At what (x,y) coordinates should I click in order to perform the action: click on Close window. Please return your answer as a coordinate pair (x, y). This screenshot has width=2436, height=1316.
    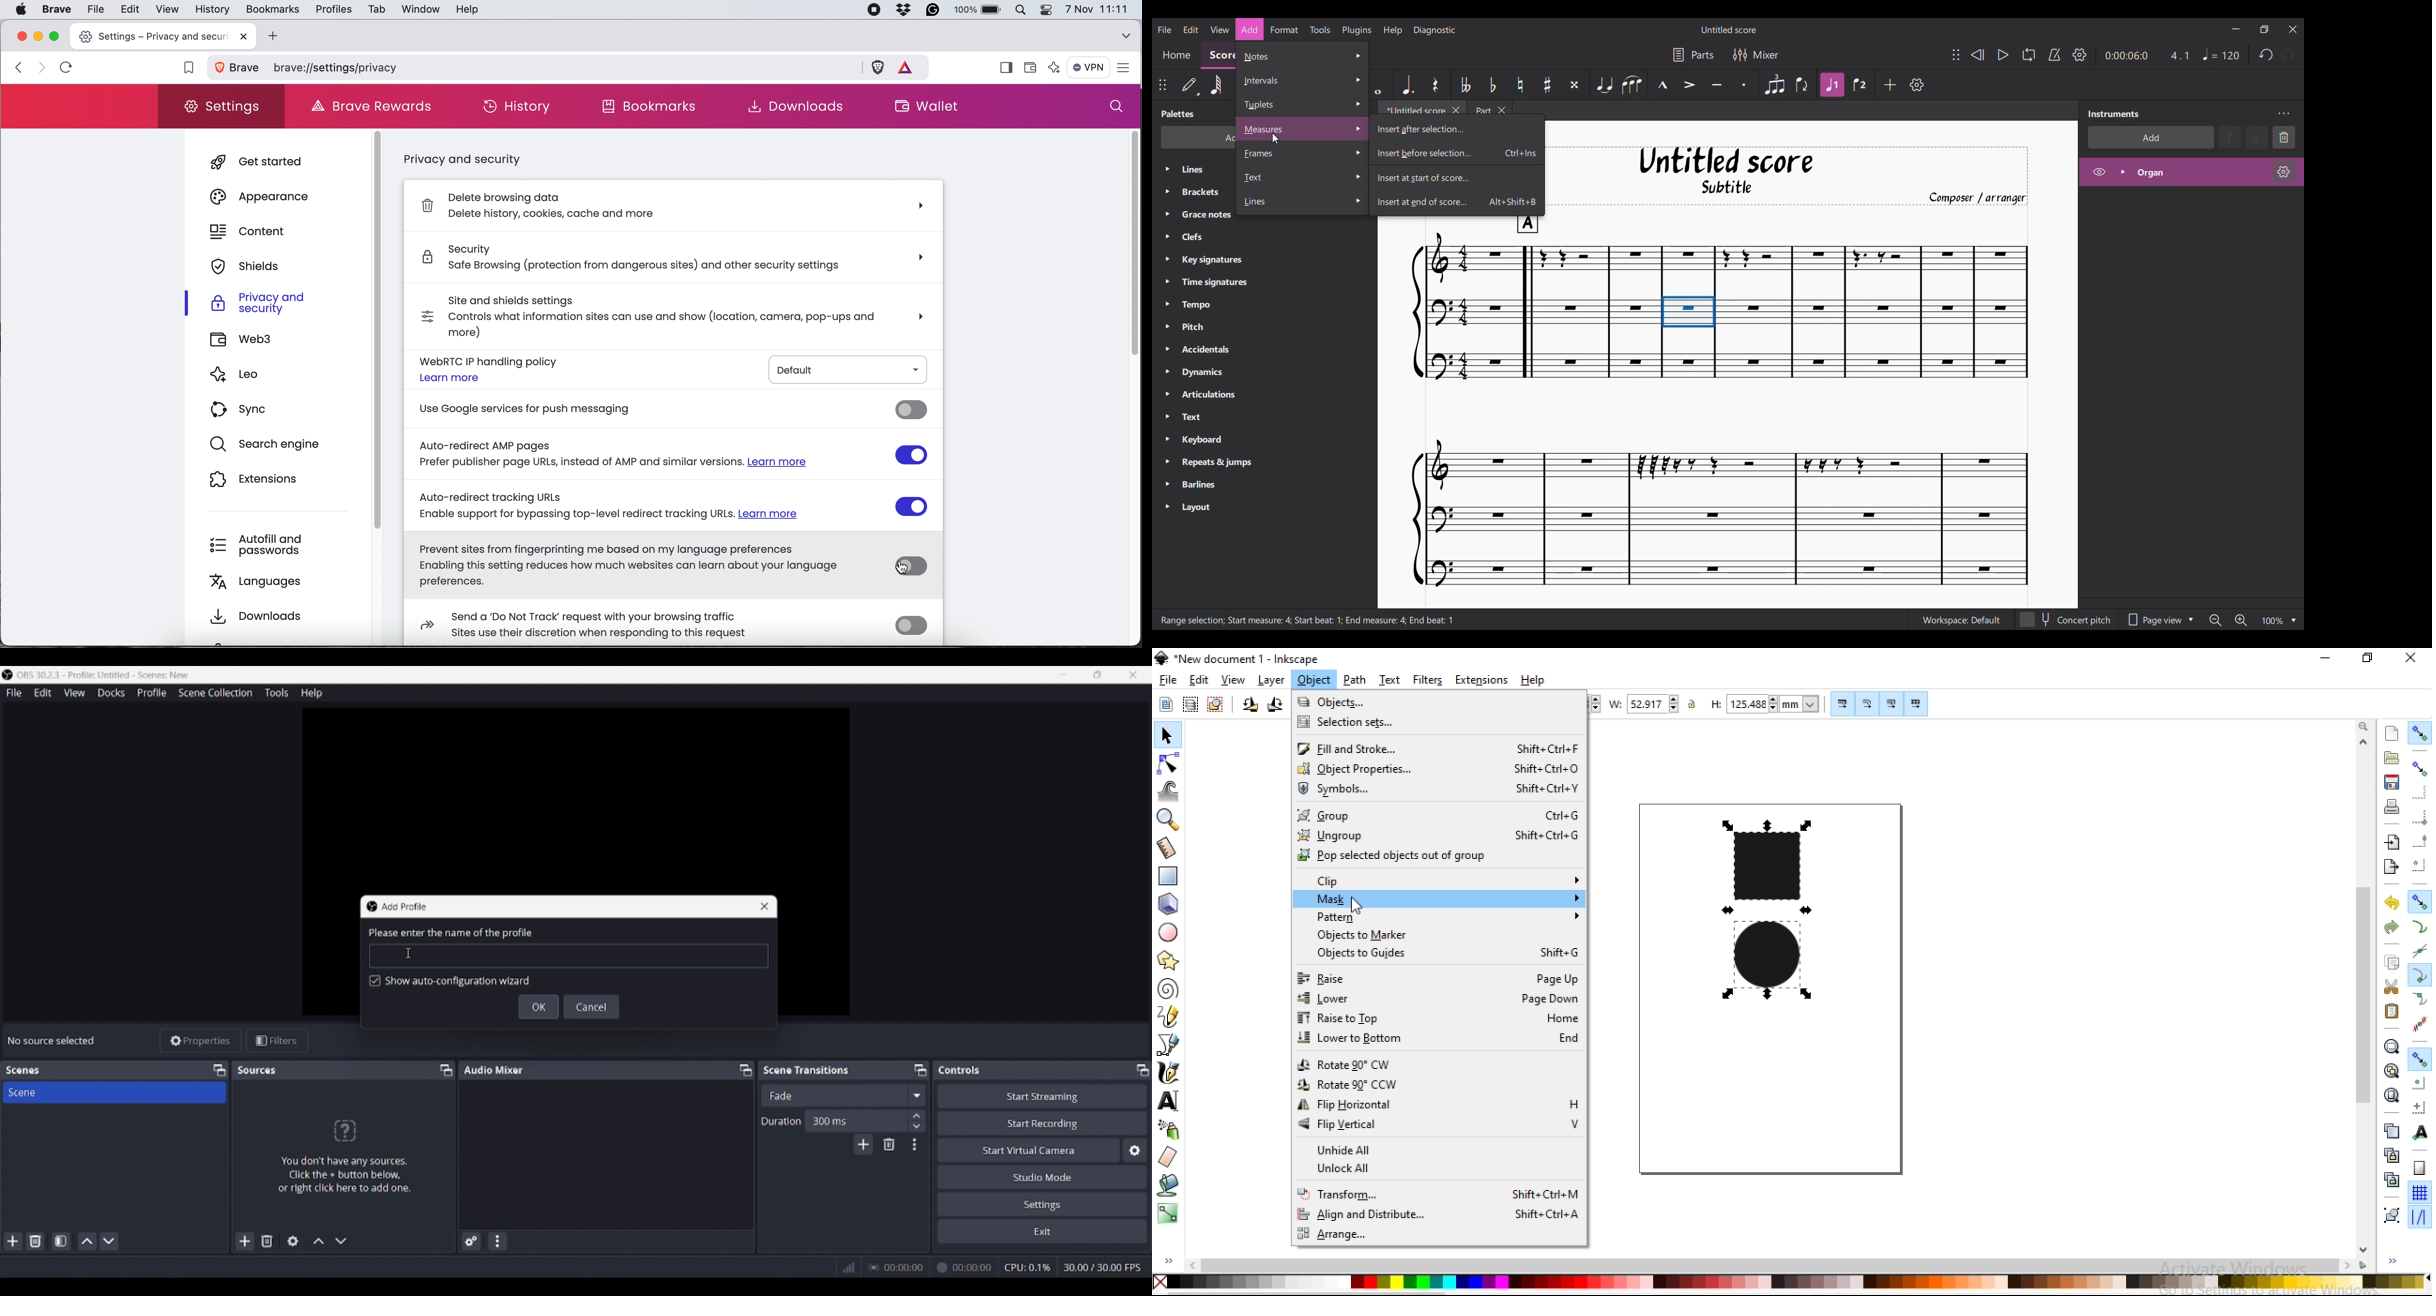
    Looking at the image, I should click on (764, 907).